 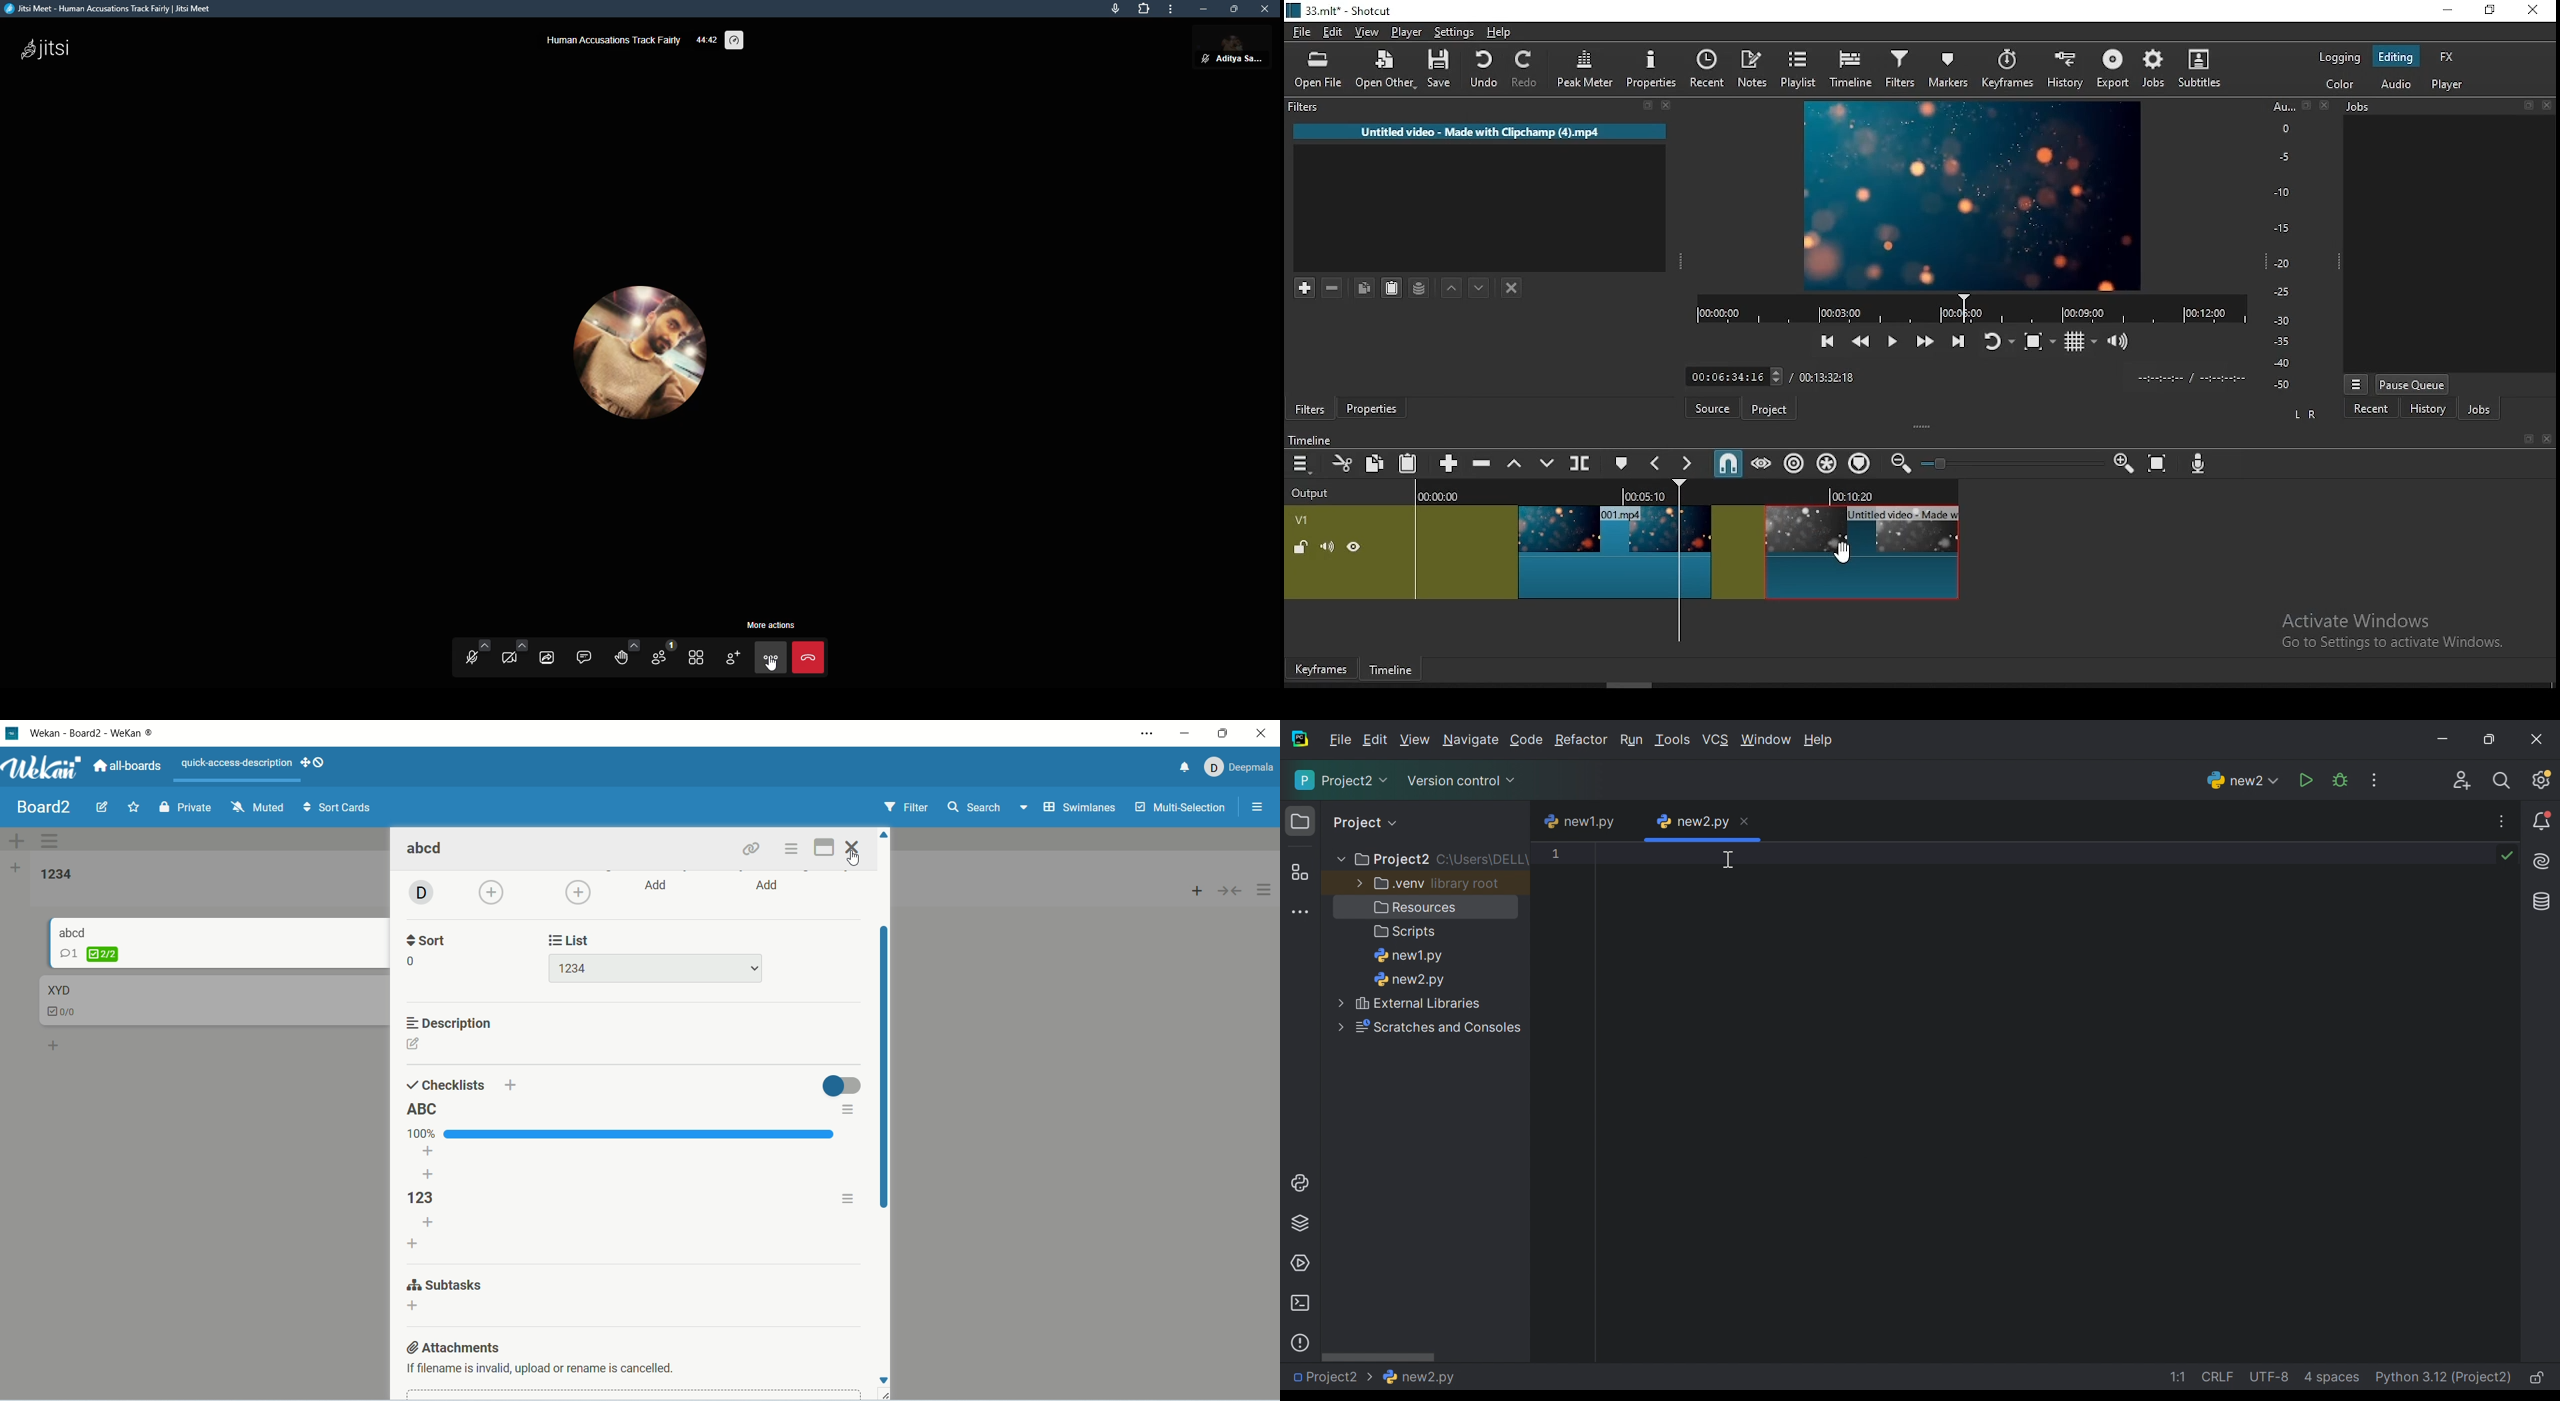 I want to click on edit, so click(x=101, y=807).